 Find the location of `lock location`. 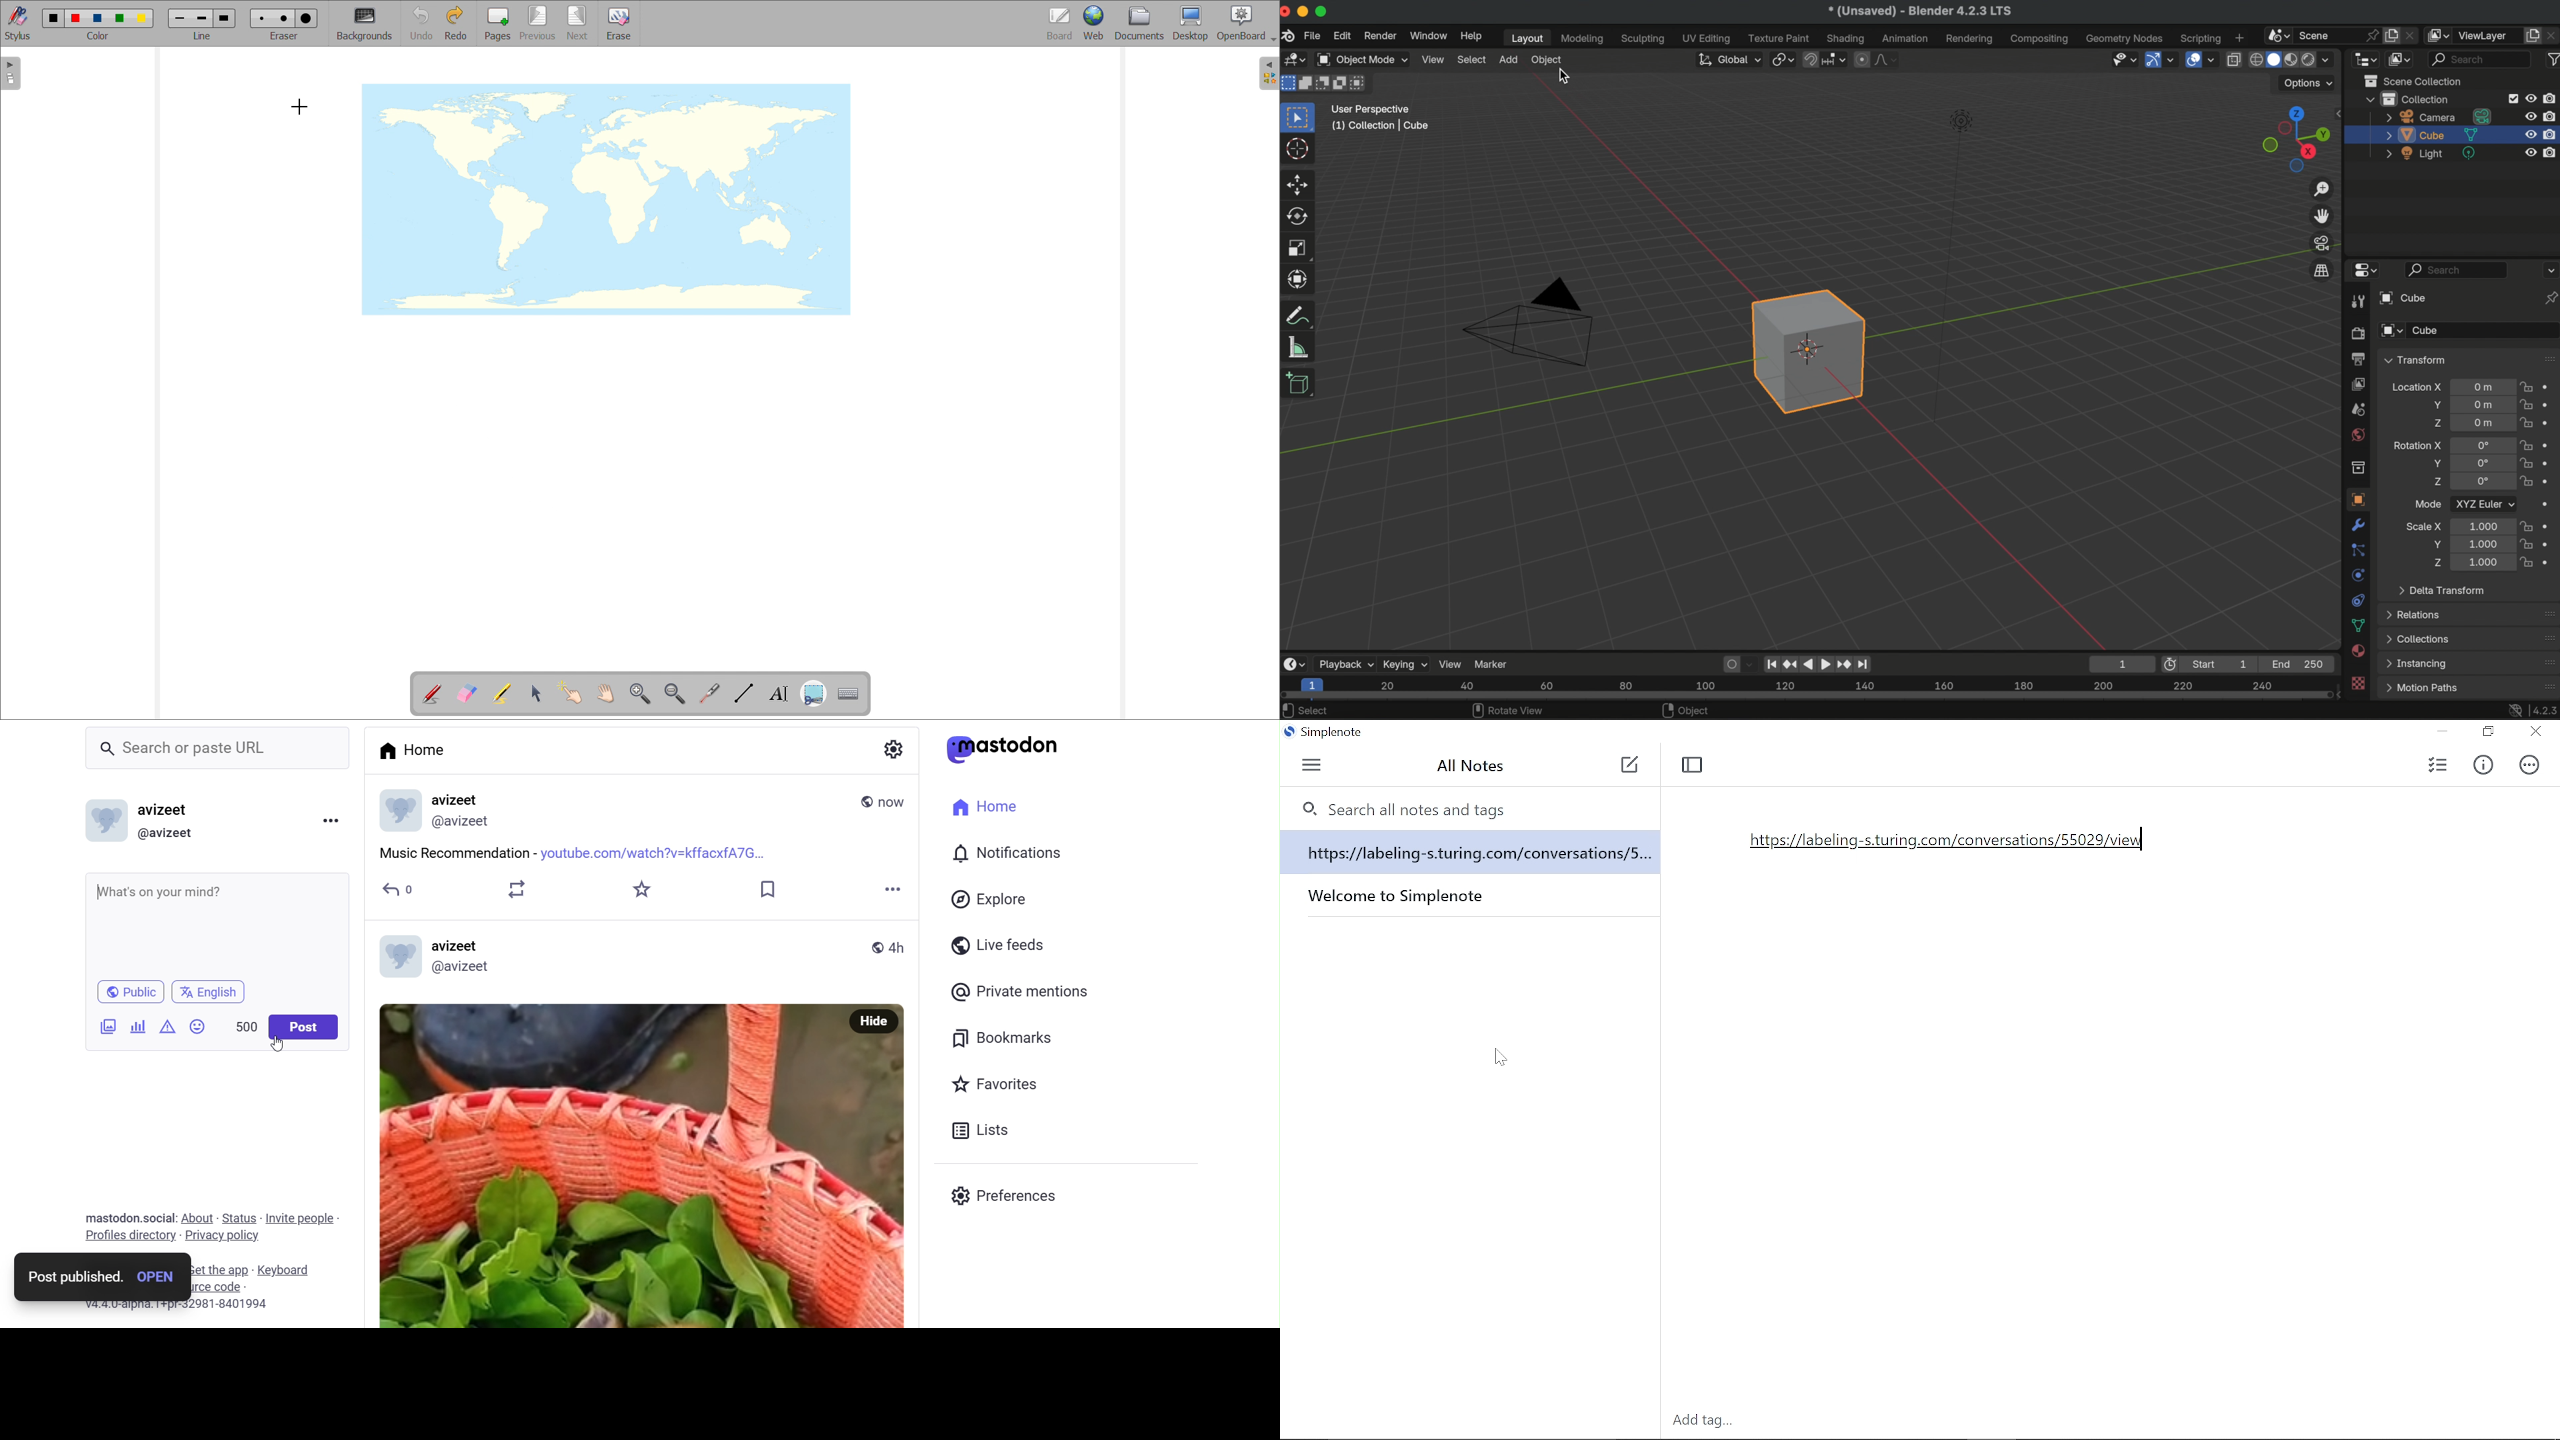

lock location is located at coordinates (2527, 423).